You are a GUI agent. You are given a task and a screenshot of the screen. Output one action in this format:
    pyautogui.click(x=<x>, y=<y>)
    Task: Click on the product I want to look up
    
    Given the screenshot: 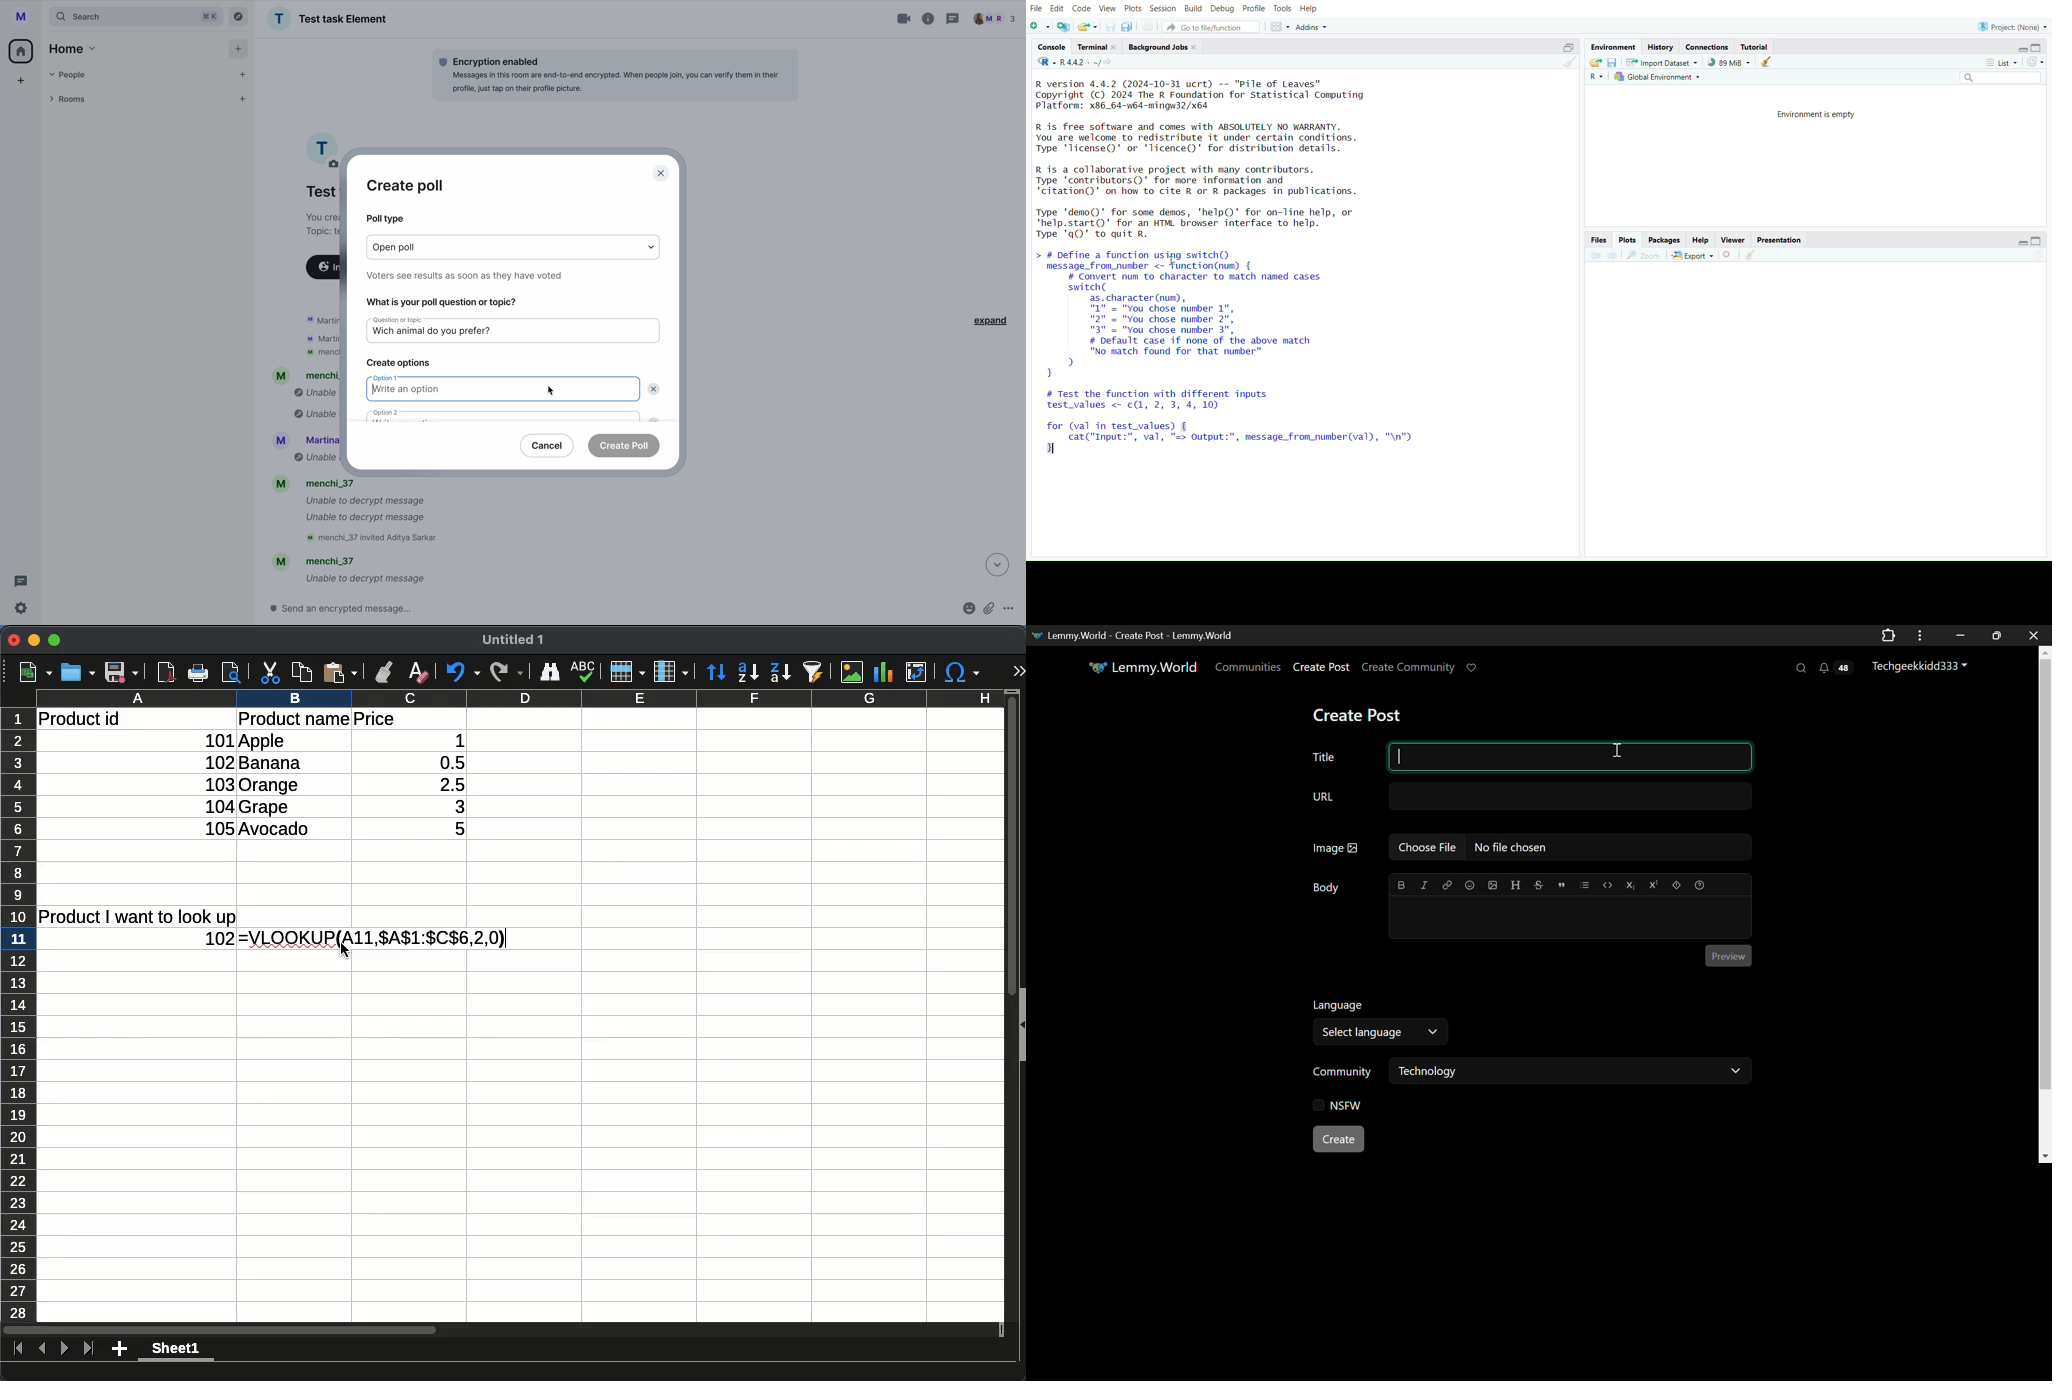 What is the action you would take?
    pyautogui.click(x=137, y=917)
    